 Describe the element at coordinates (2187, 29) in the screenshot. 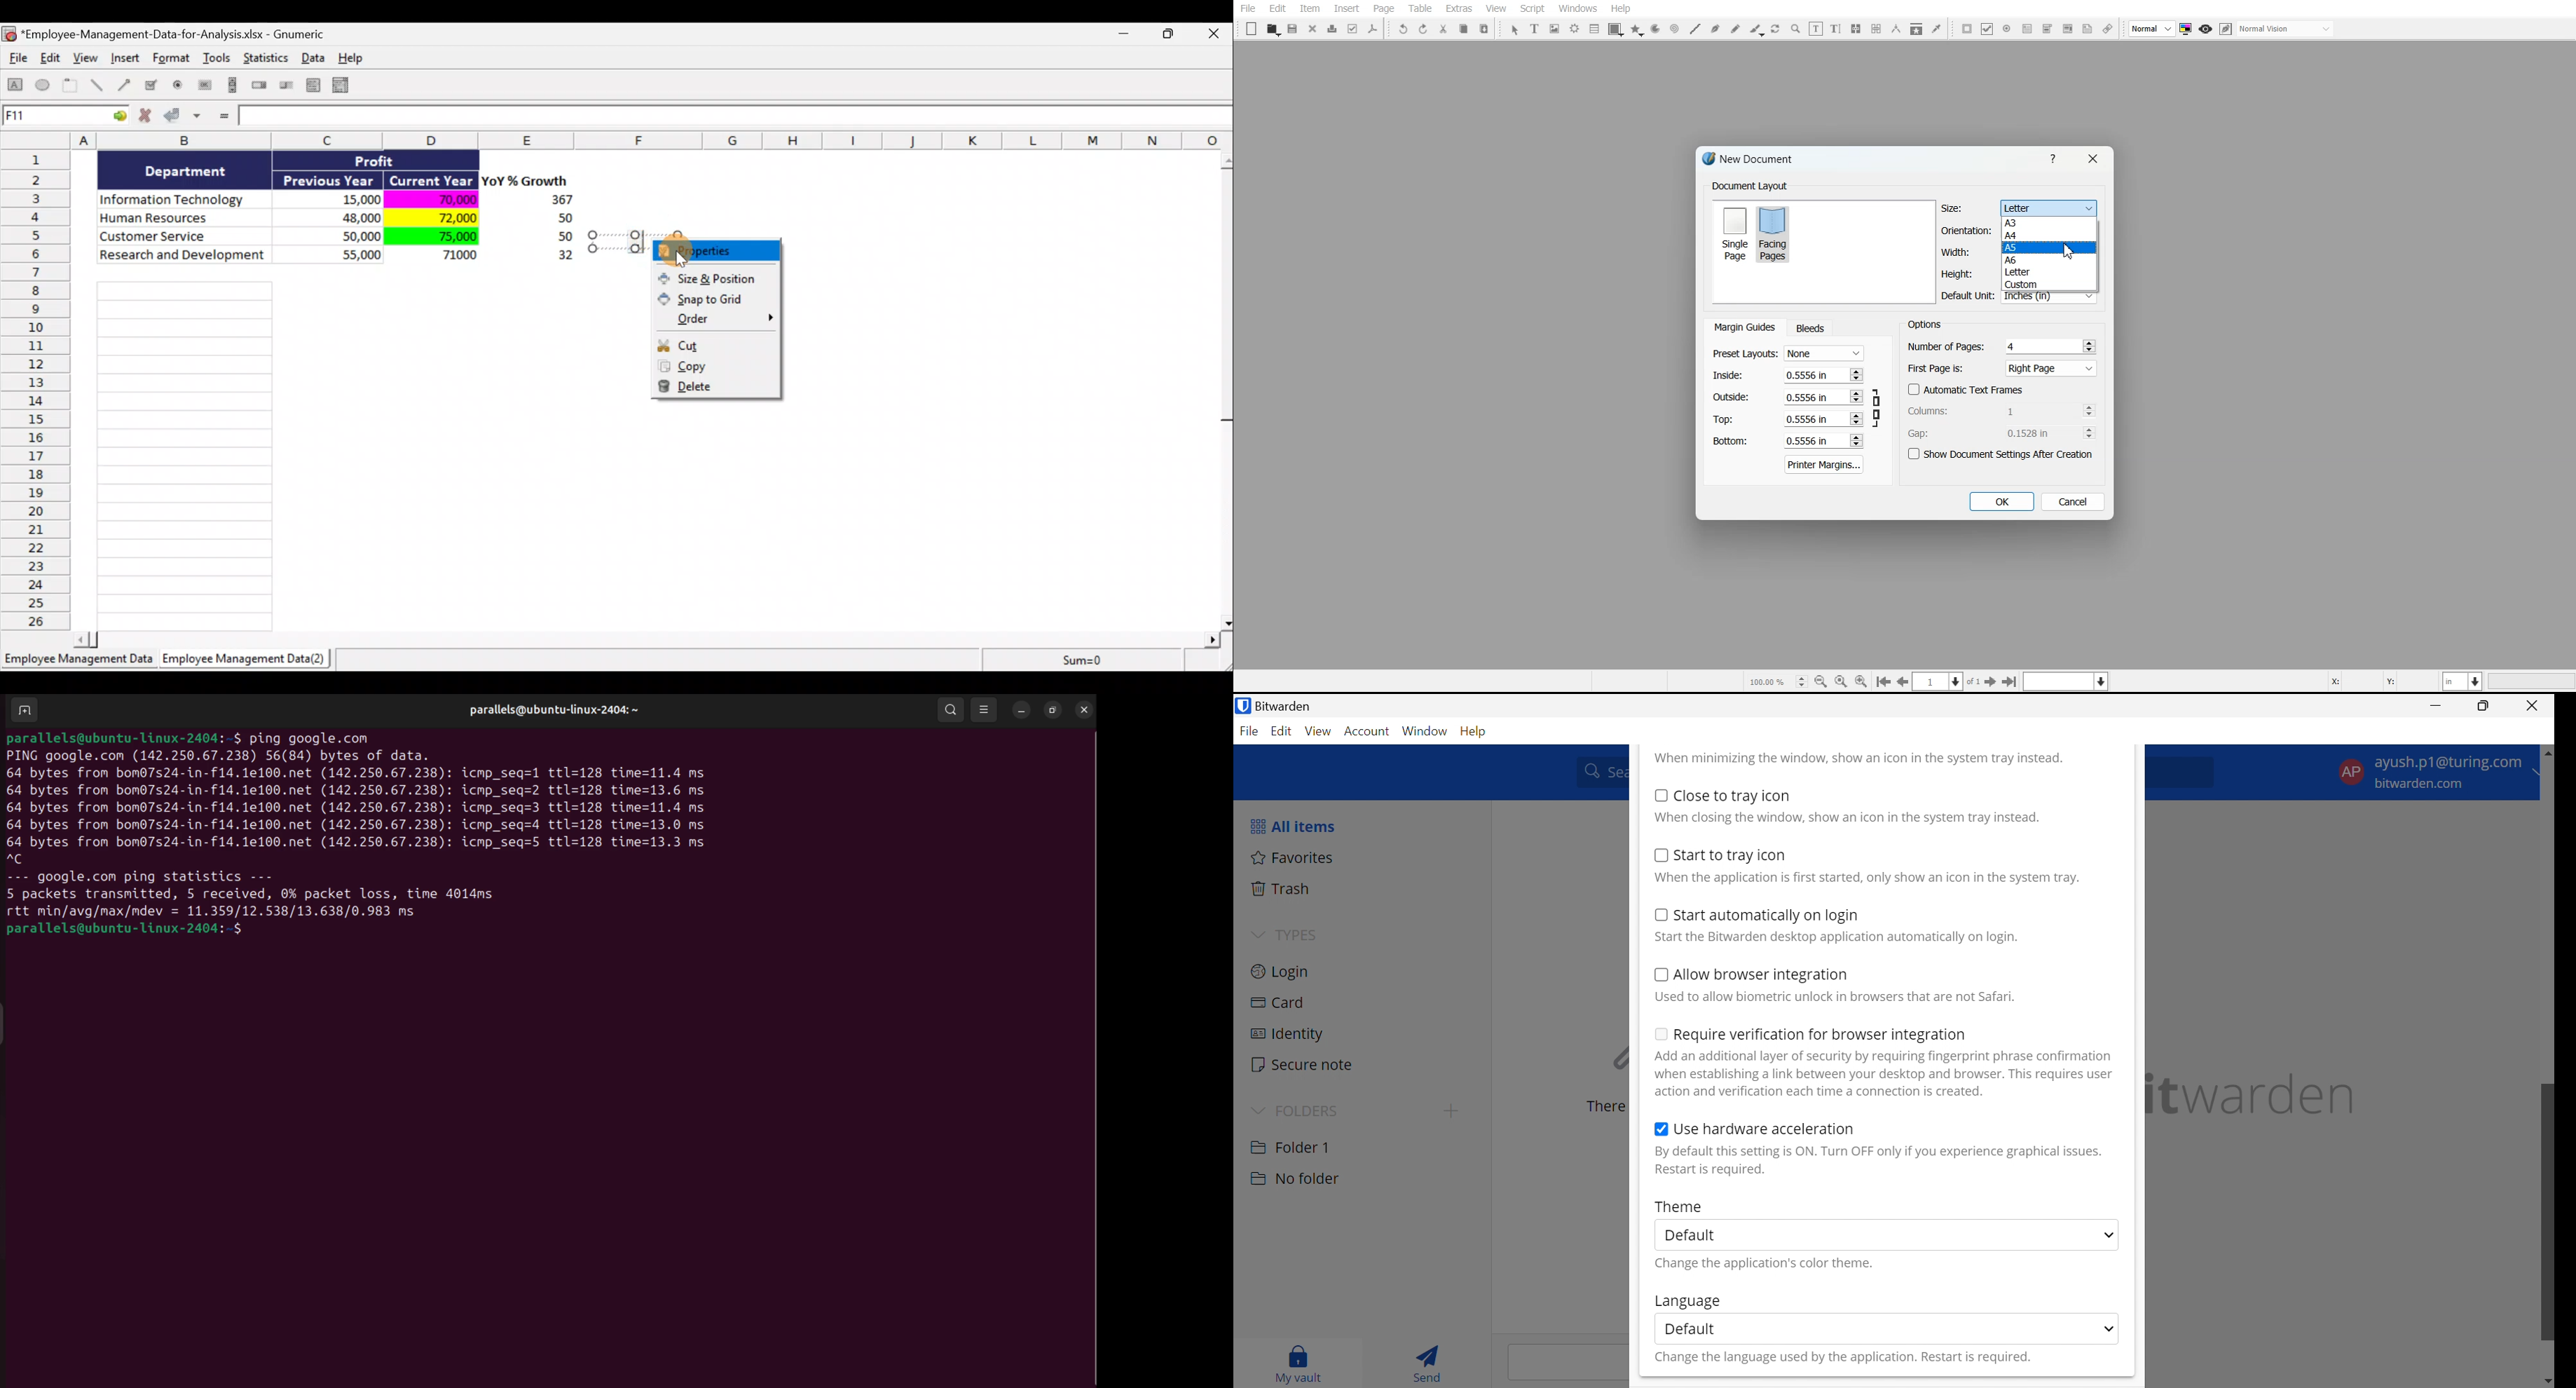

I see `Toggle color ` at that location.